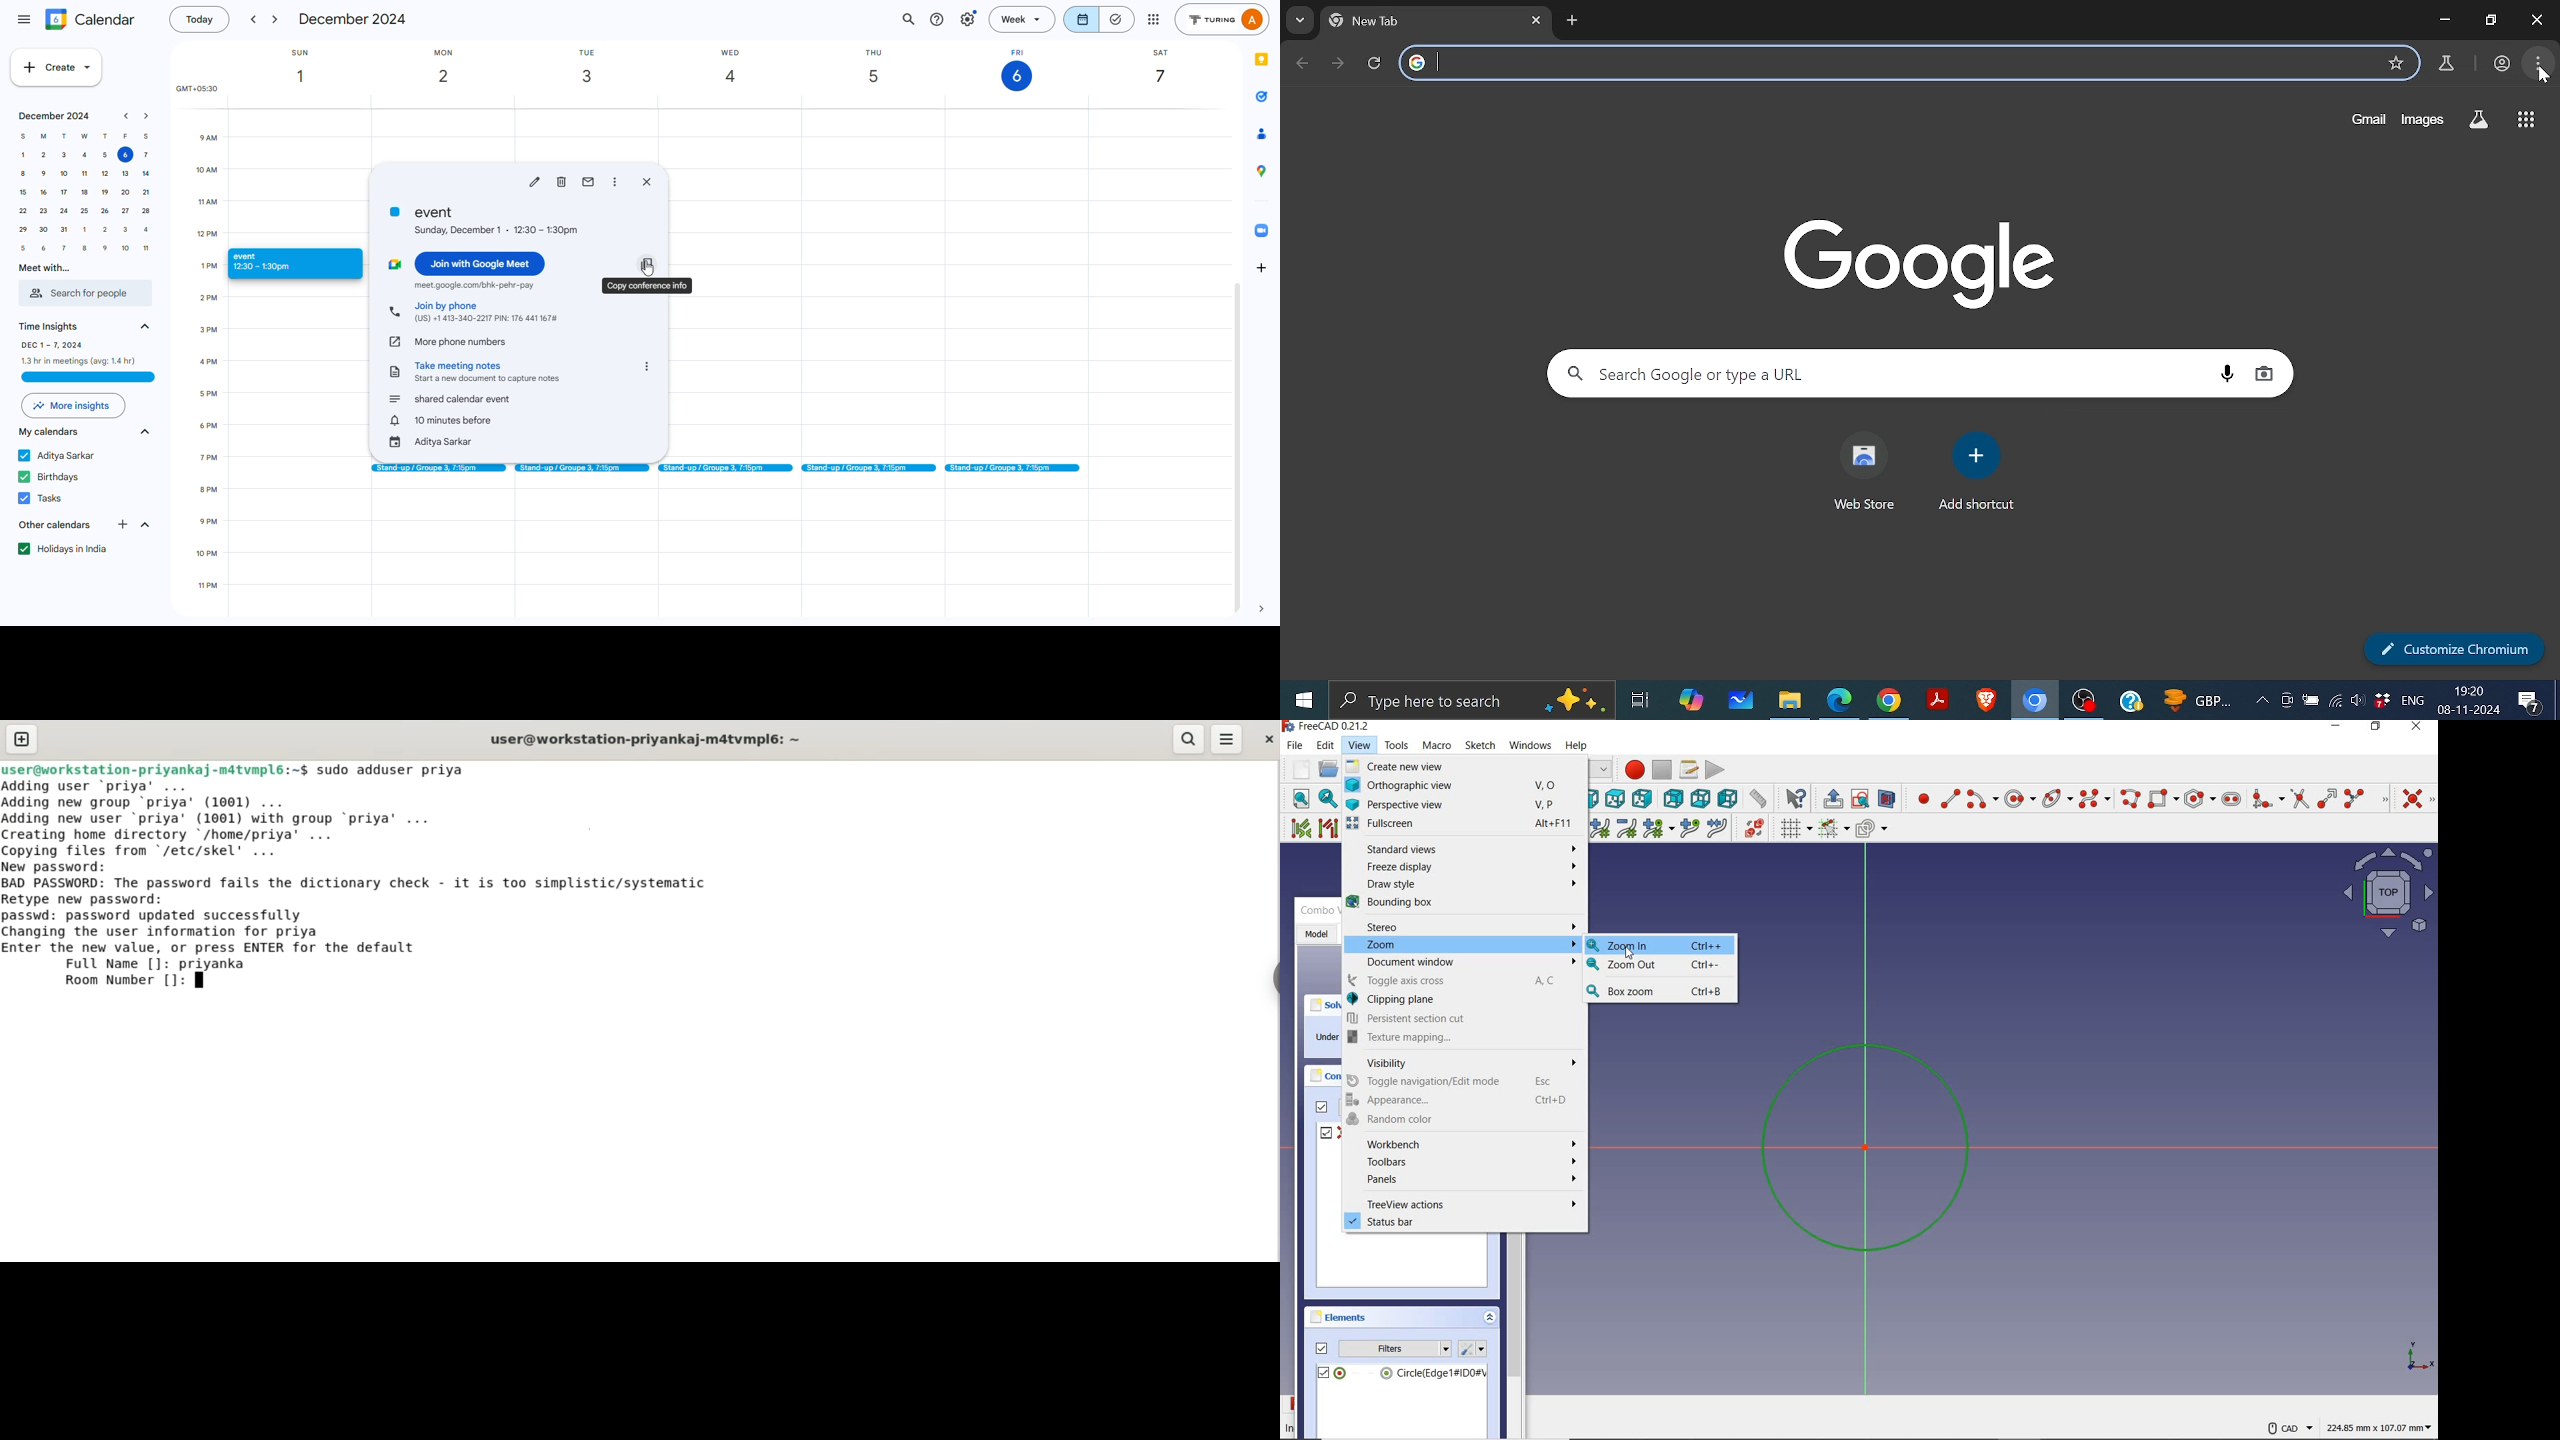  Describe the element at coordinates (1926, 261) in the screenshot. I see `Google Icon` at that location.